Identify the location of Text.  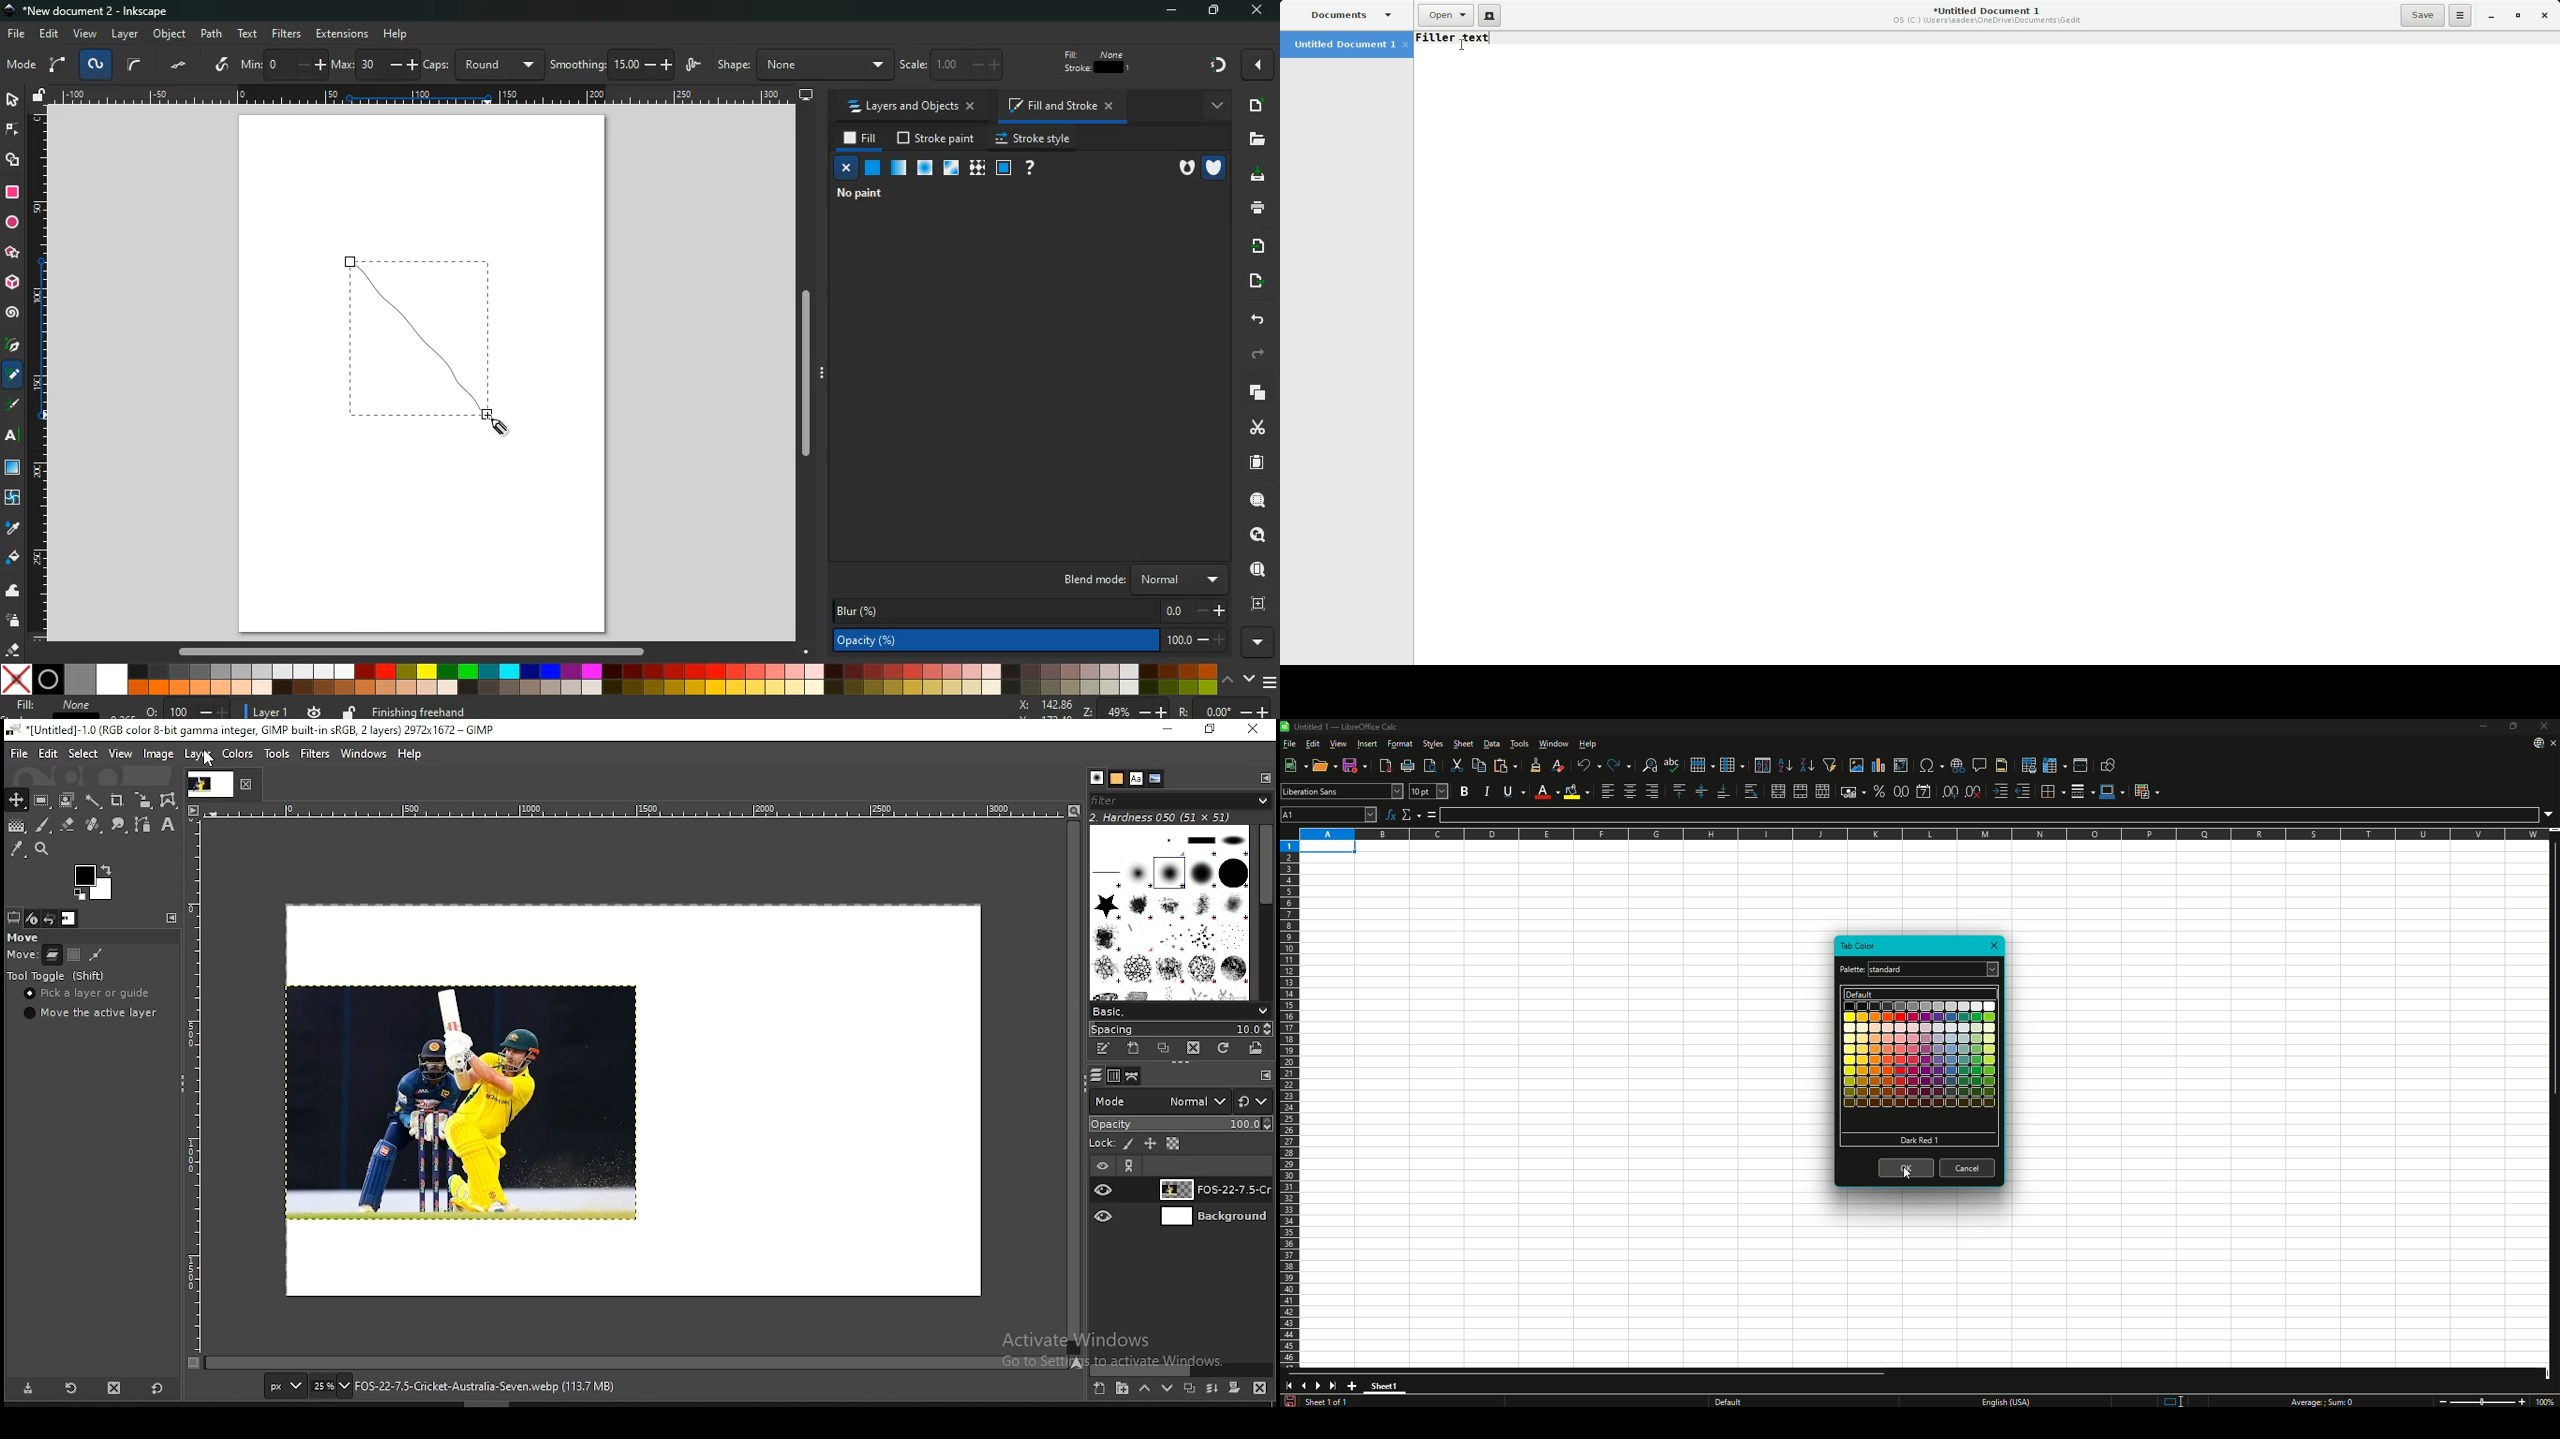
(1346, 726).